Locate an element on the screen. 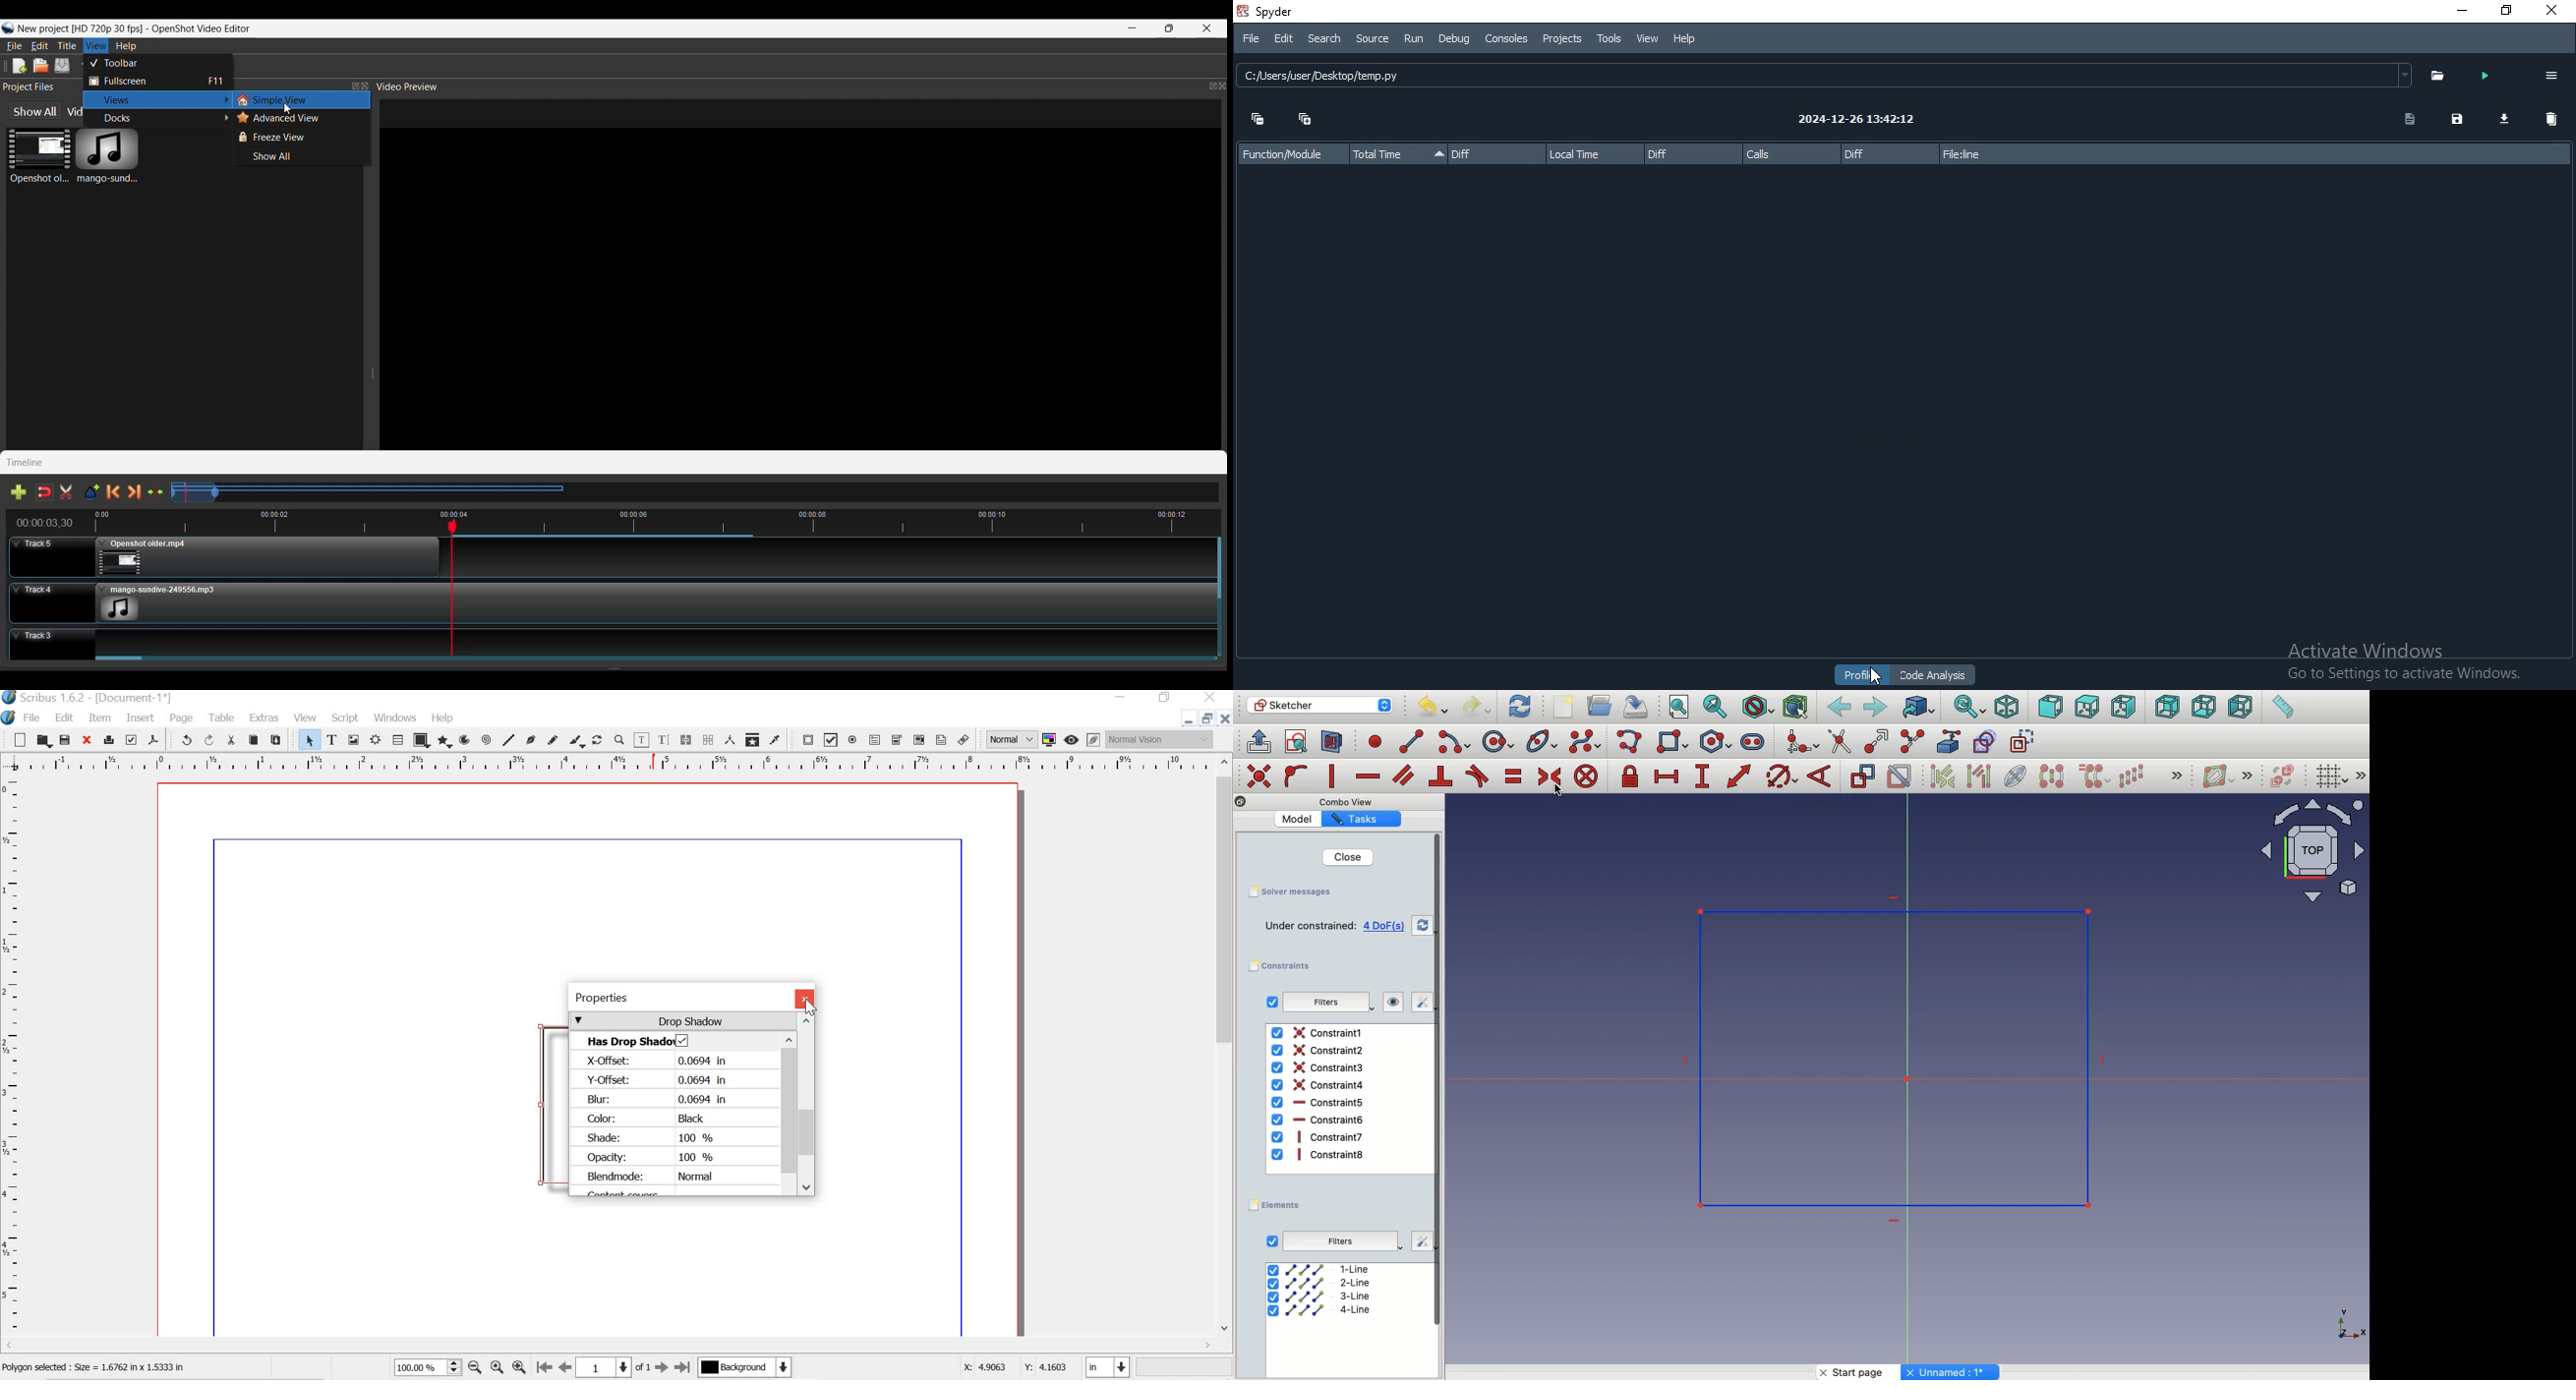 The image size is (2576, 1400). constrain equal is located at coordinates (1514, 776).